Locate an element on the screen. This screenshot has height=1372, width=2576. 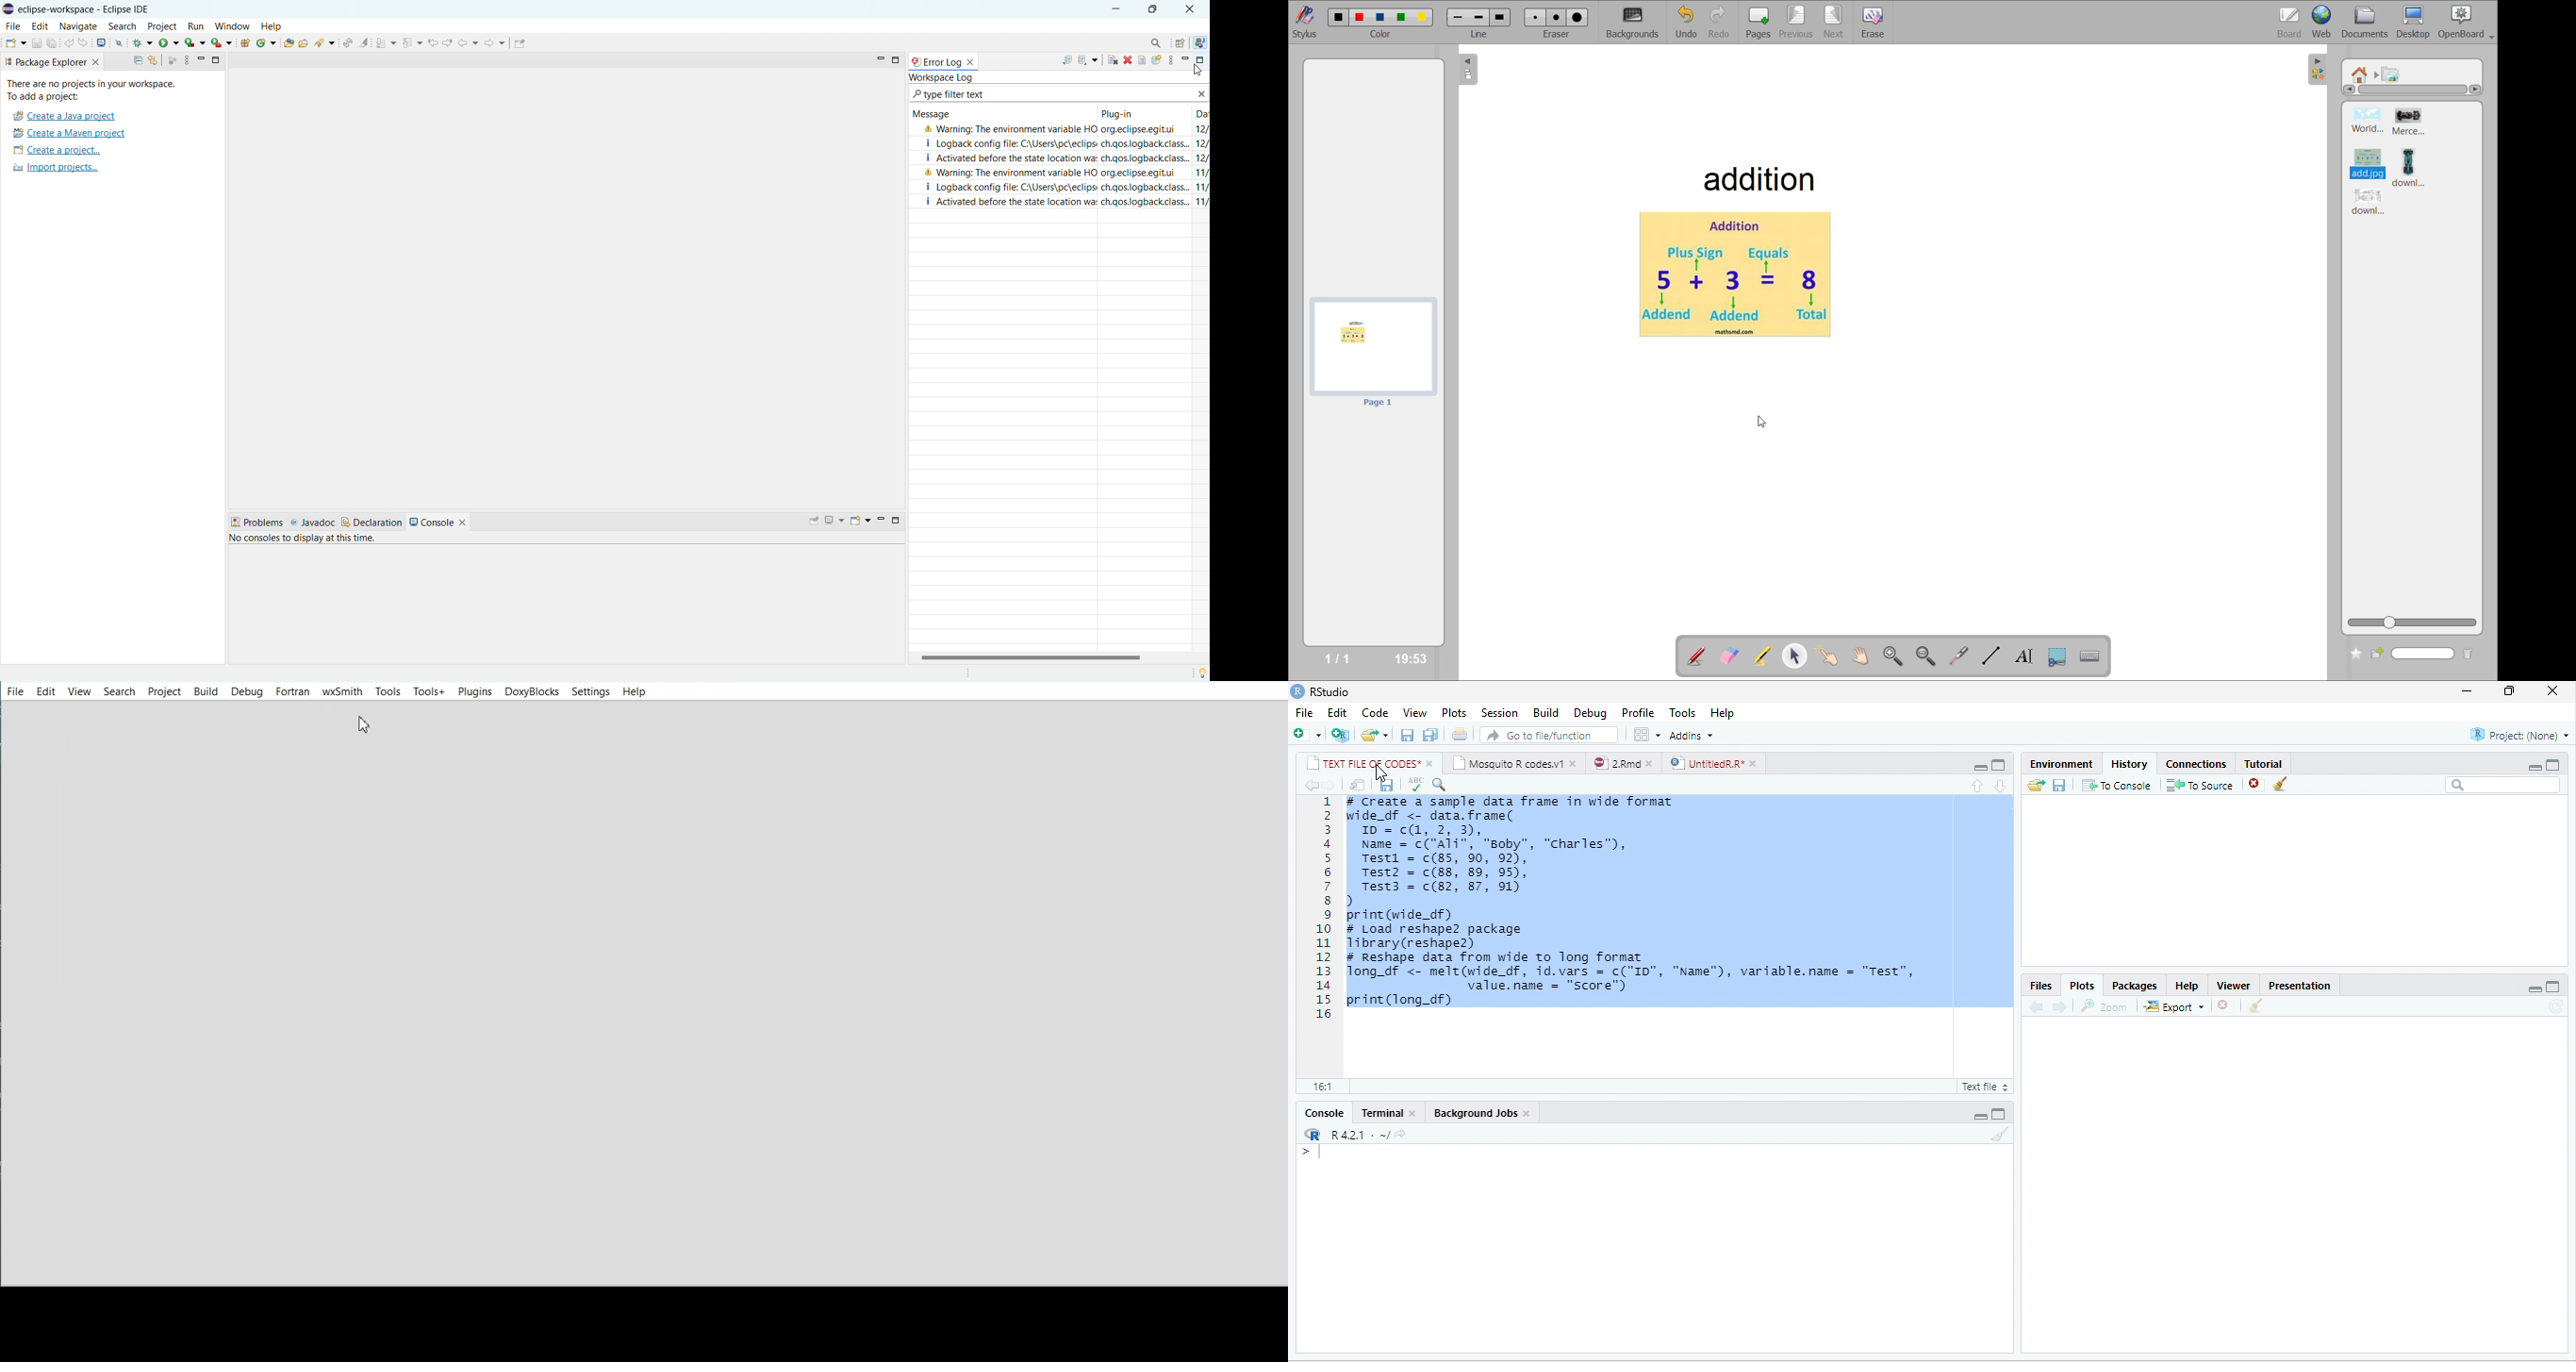
search file is located at coordinates (1548, 735).